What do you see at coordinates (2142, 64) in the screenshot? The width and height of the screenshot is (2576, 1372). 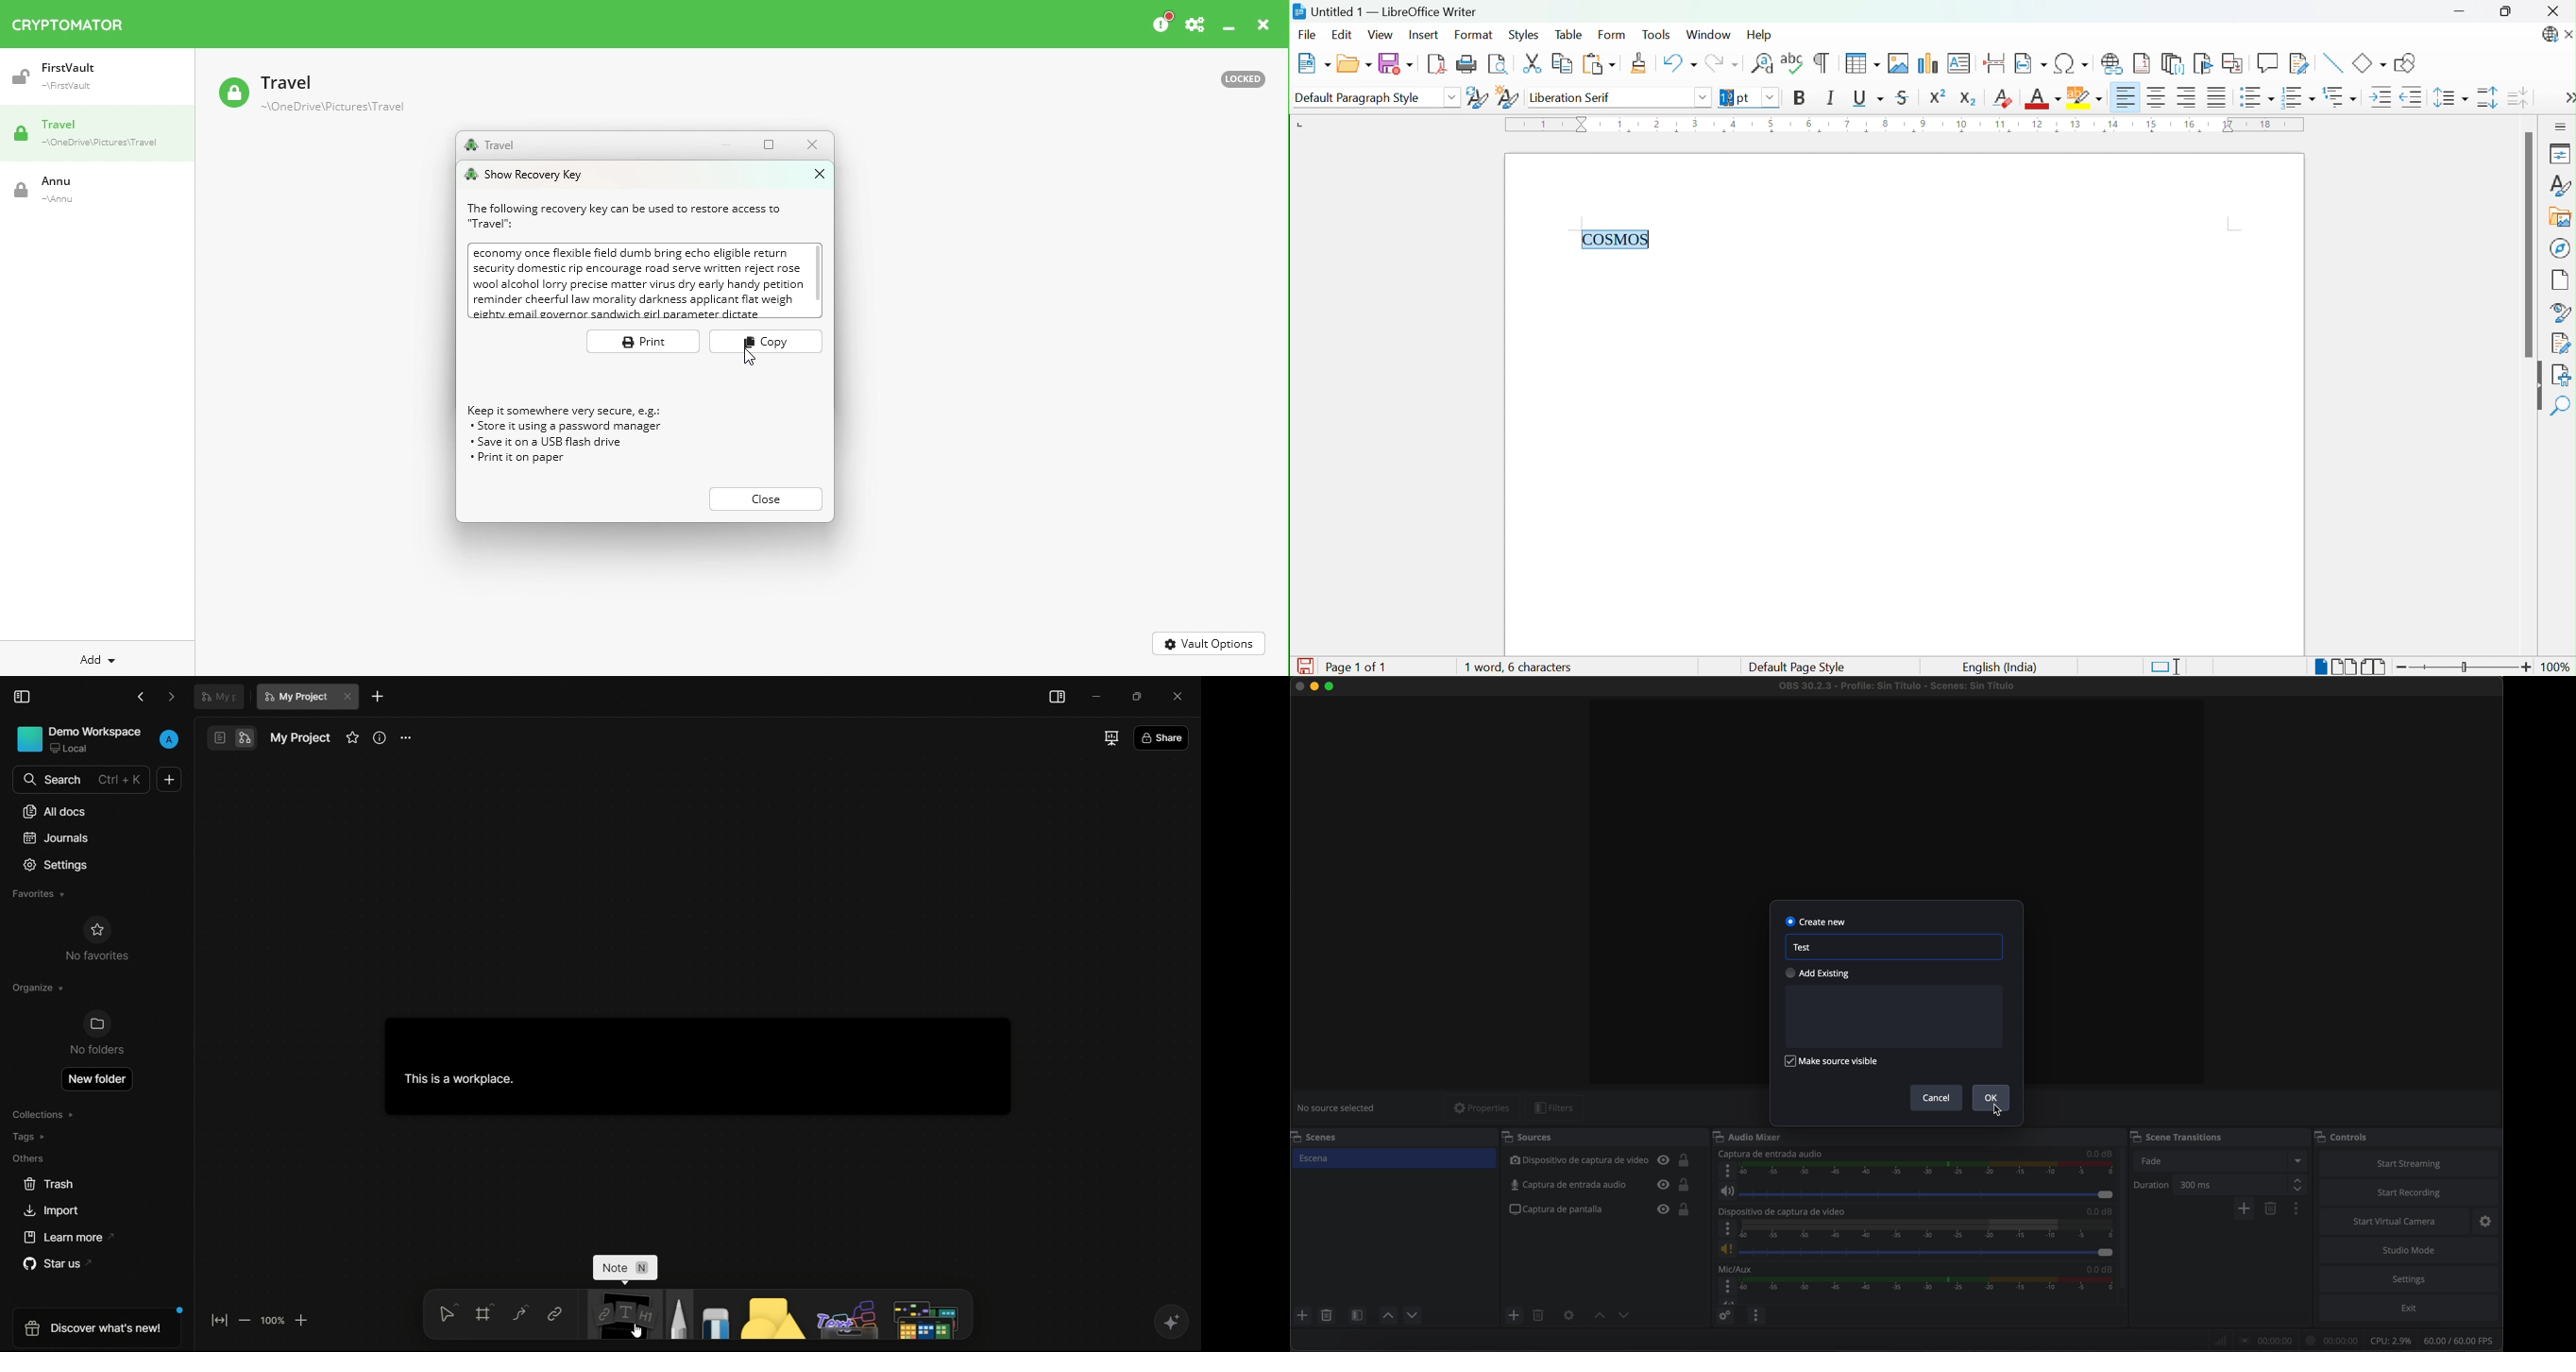 I see `Insert Footnote` at bounding box center [2142, 64].